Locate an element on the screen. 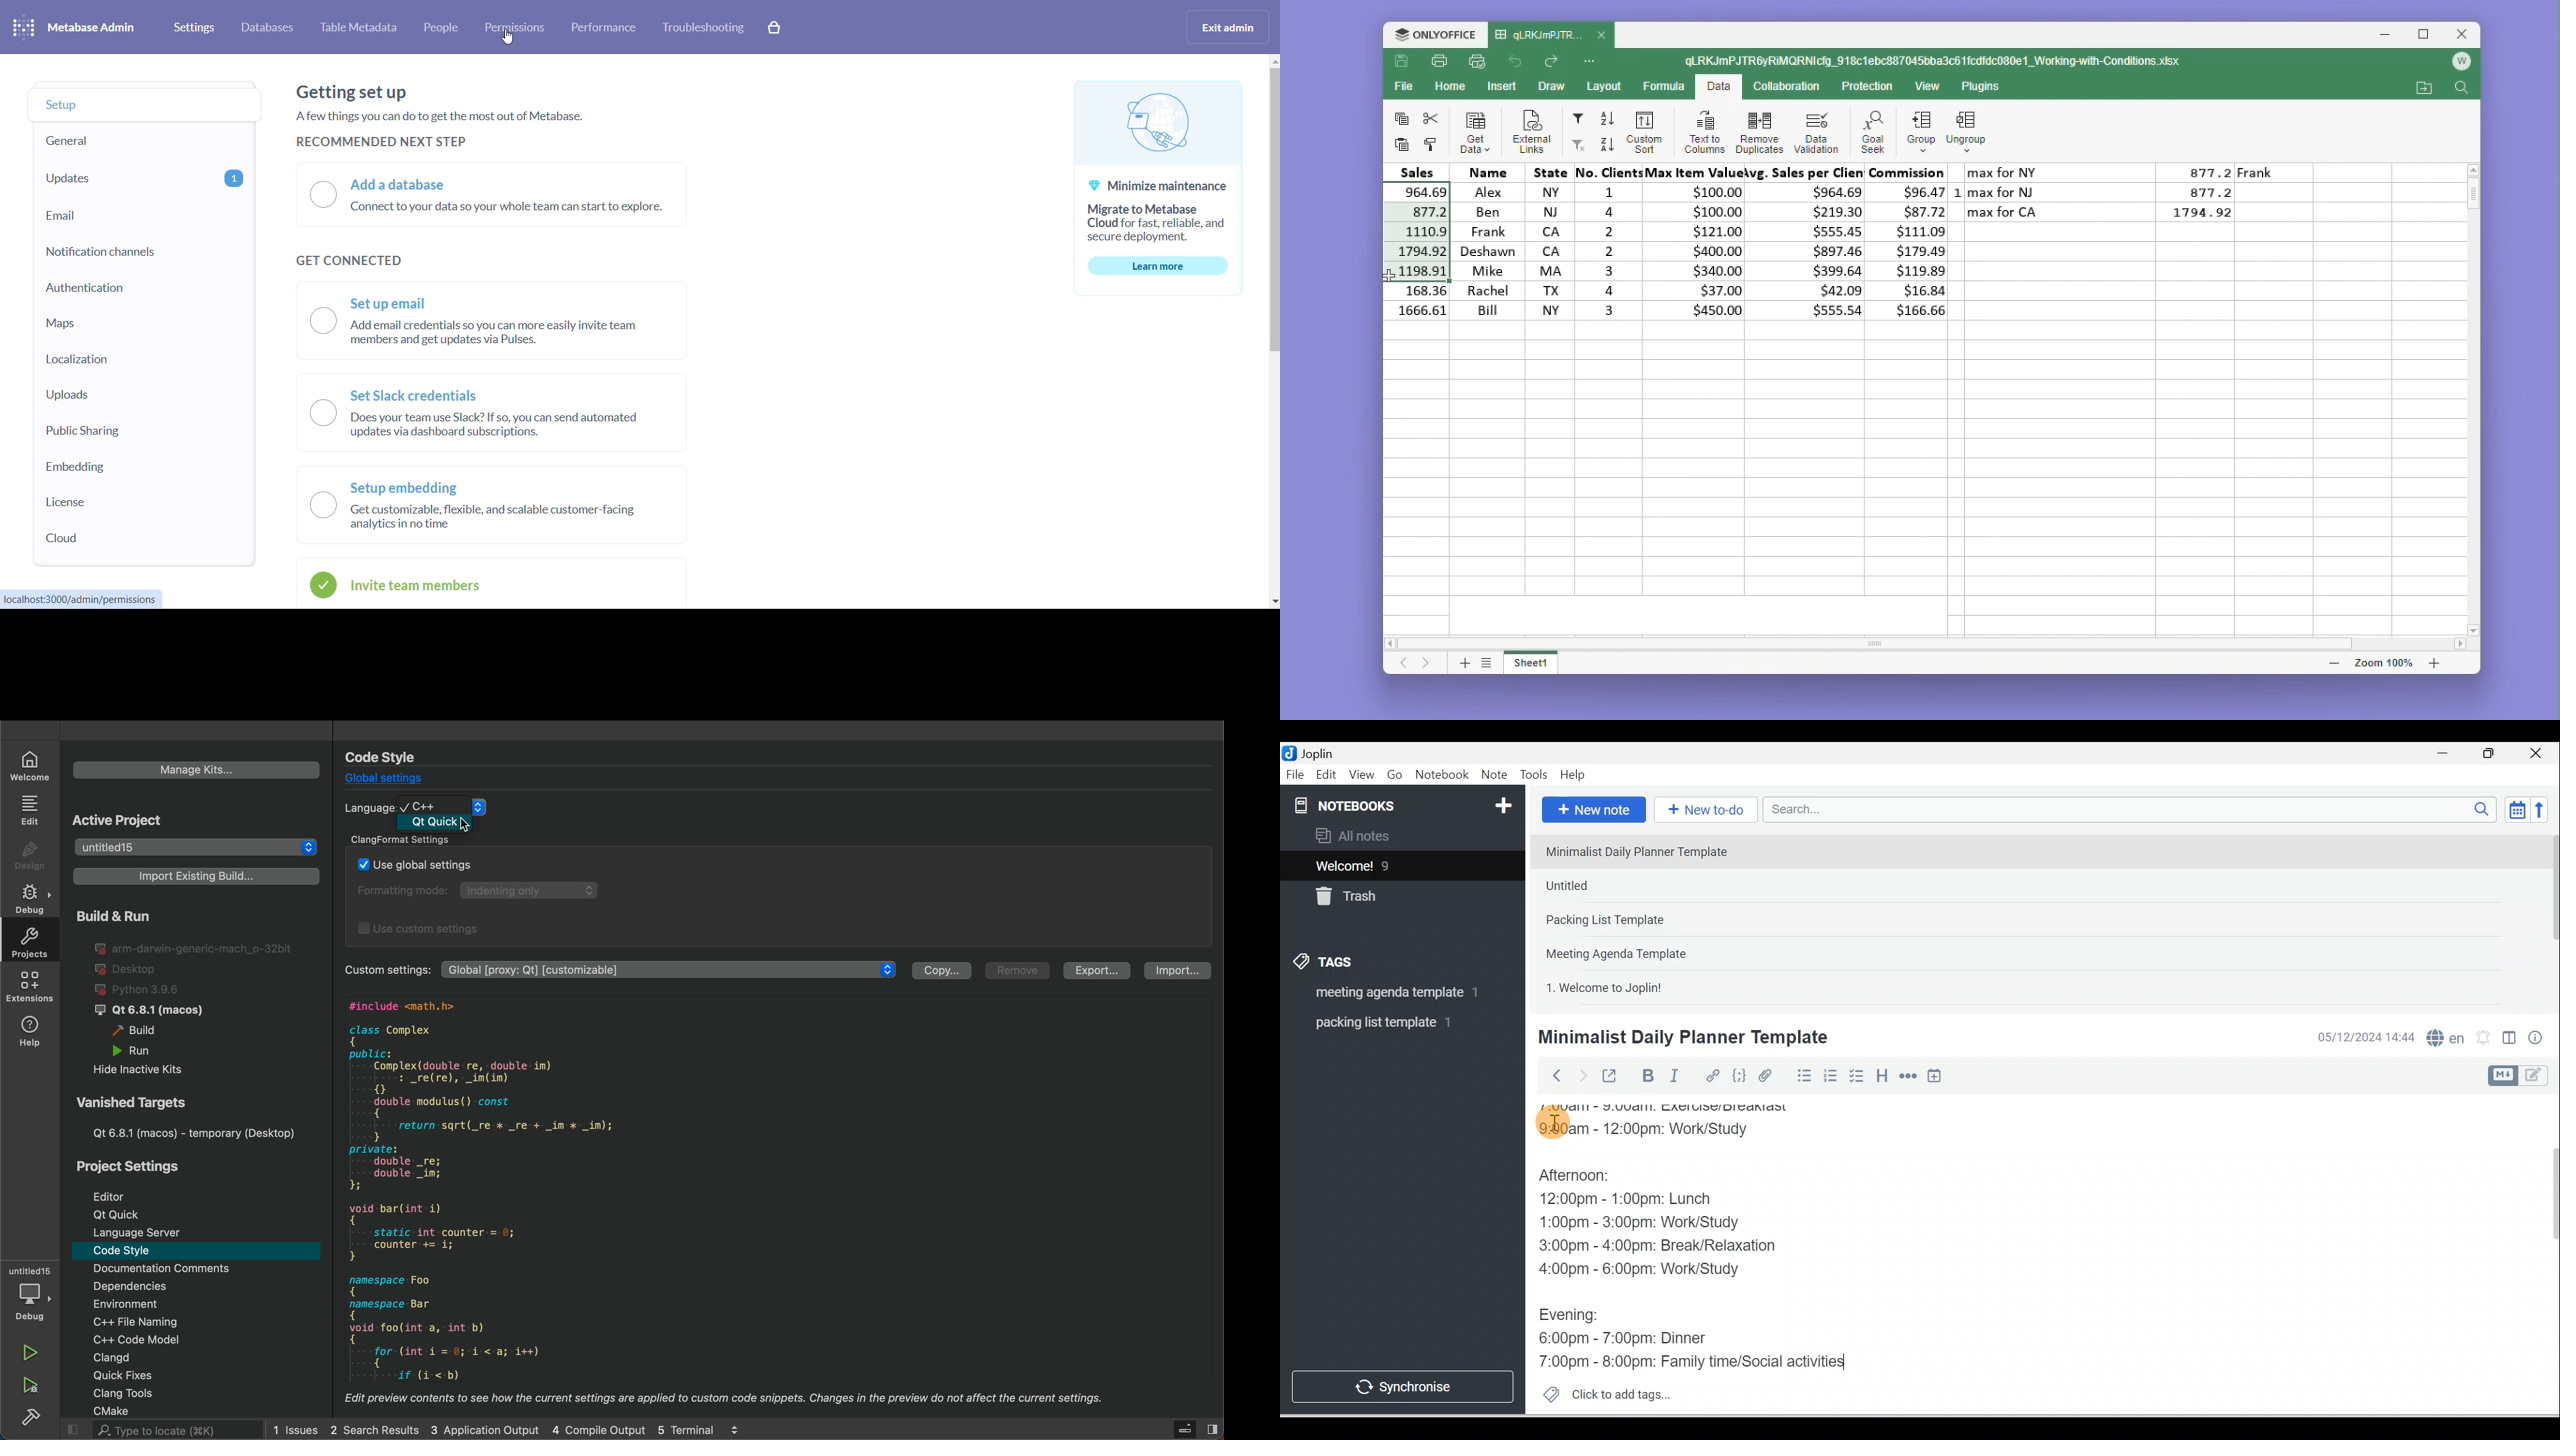  debug is located at coordinates (29, 898).